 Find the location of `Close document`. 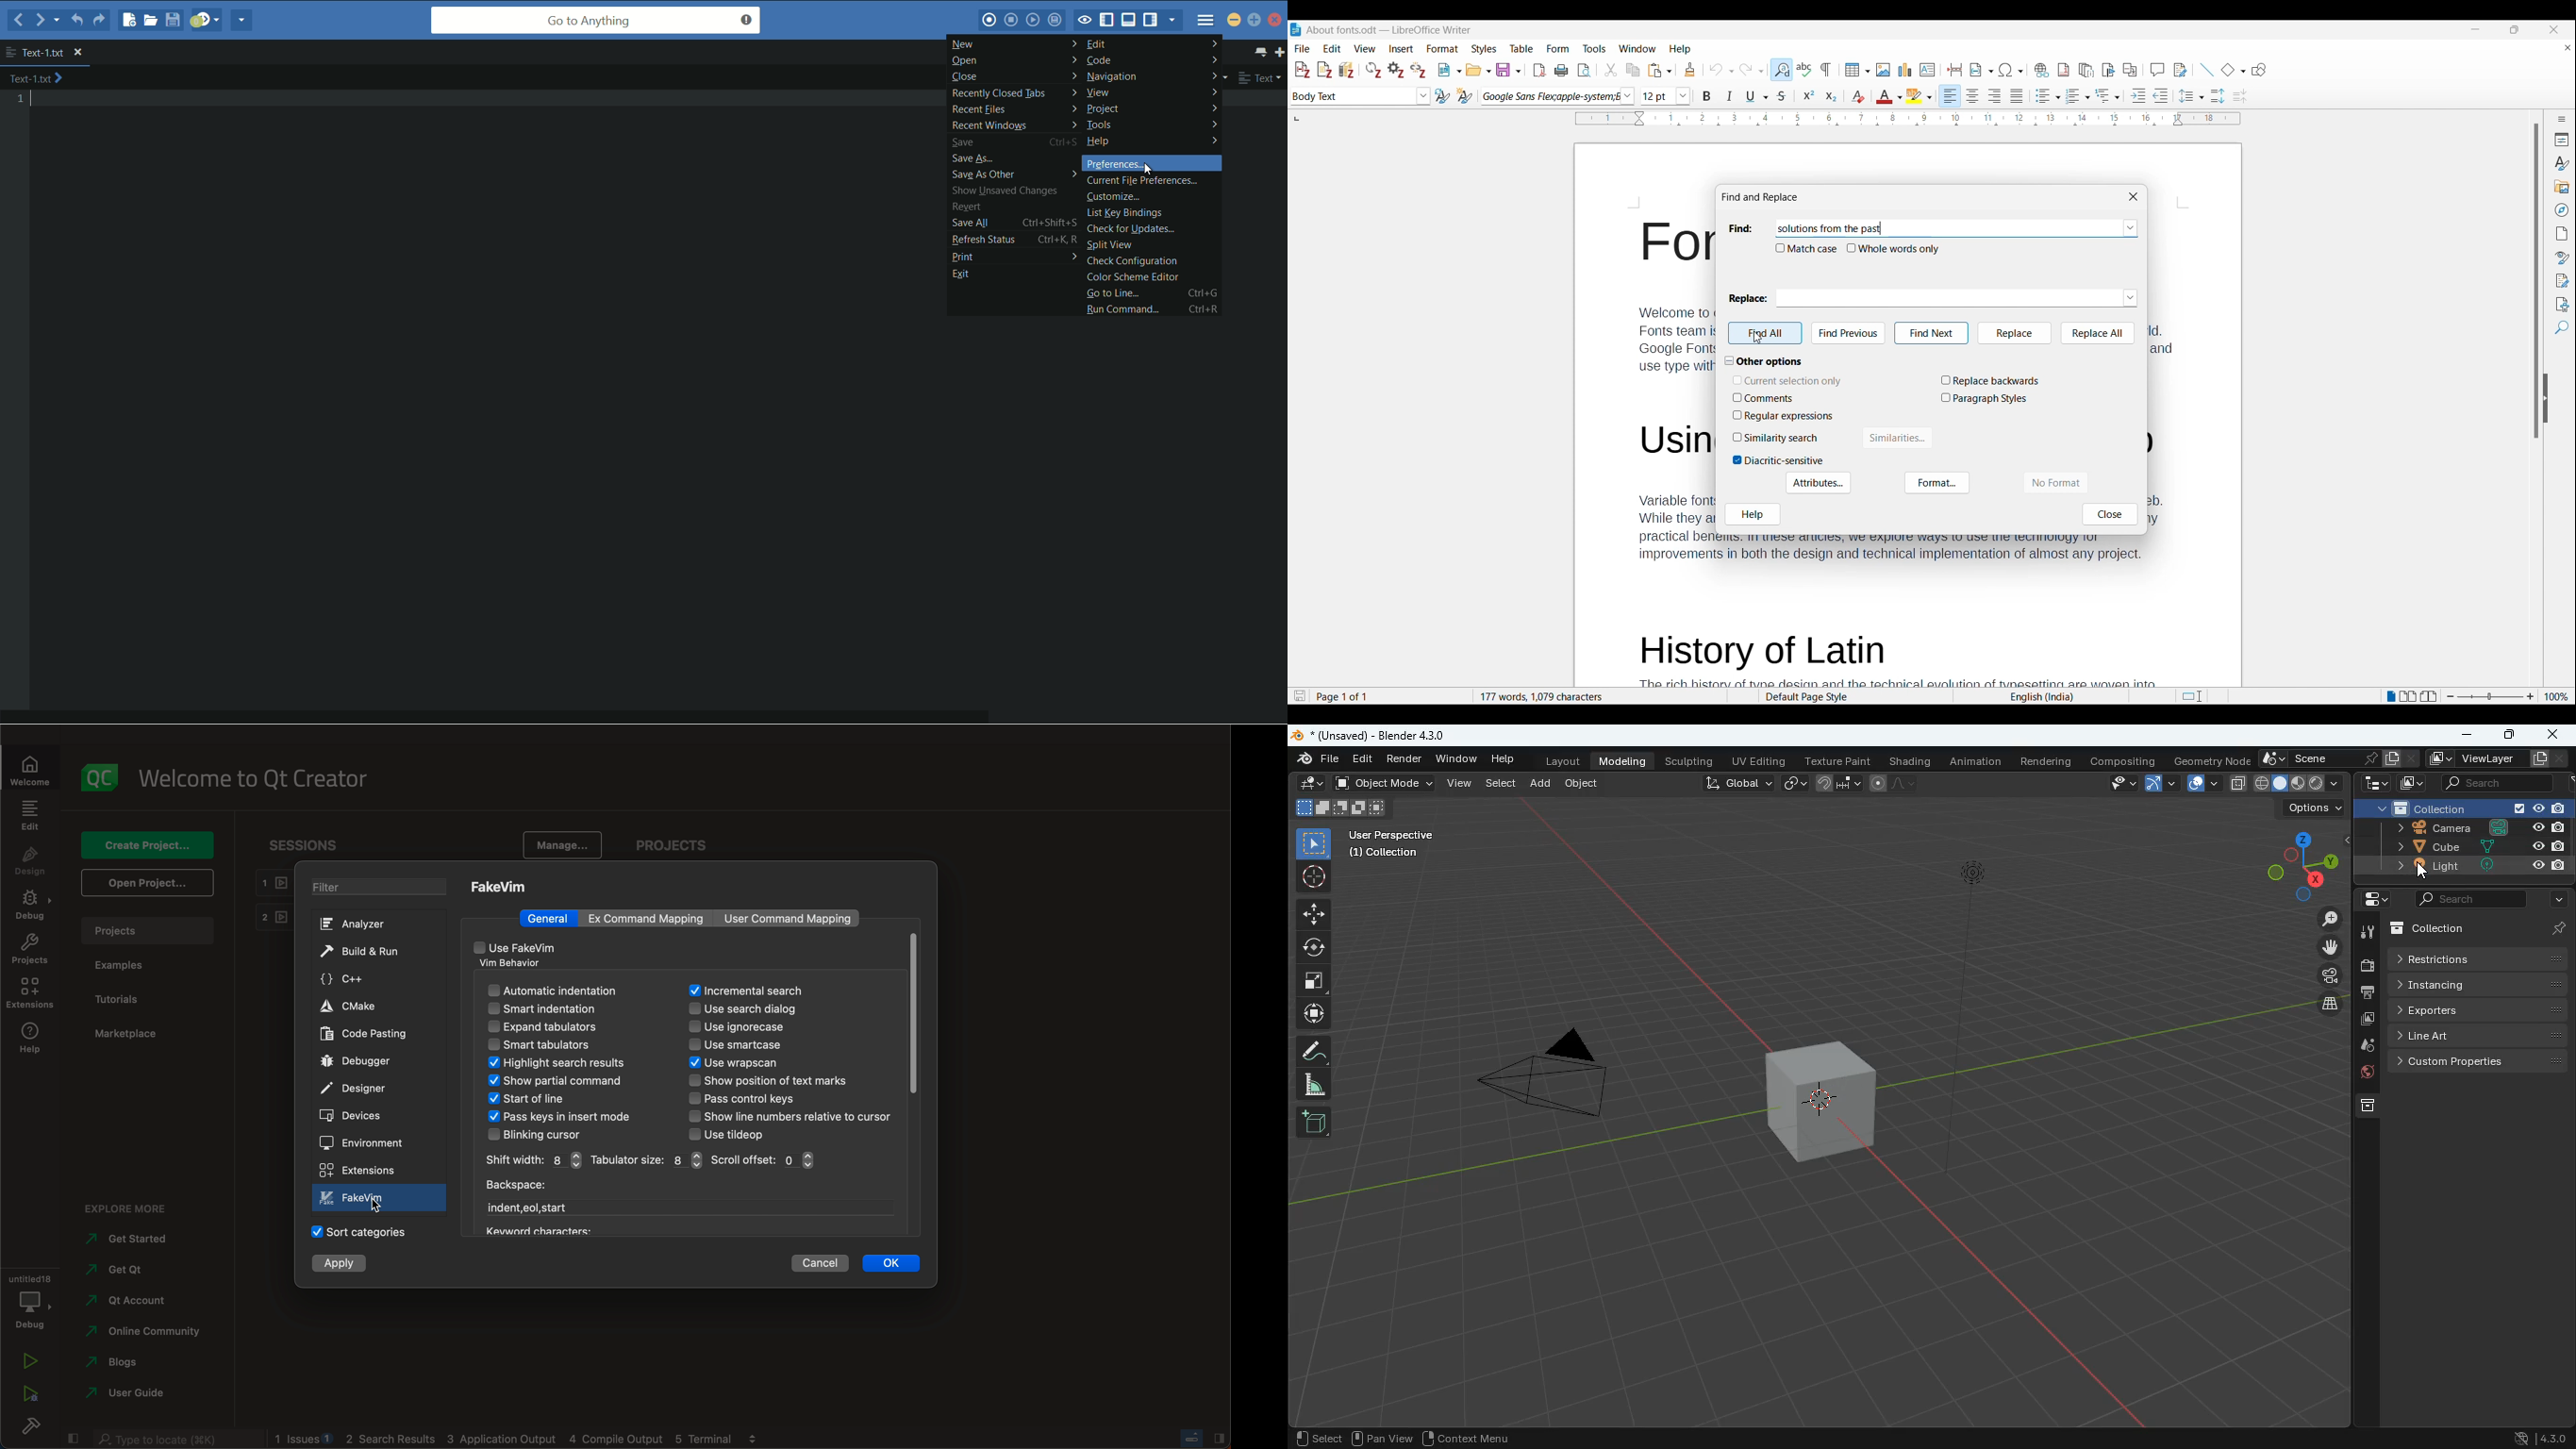

Close document is located at coordinates (2568, 47).